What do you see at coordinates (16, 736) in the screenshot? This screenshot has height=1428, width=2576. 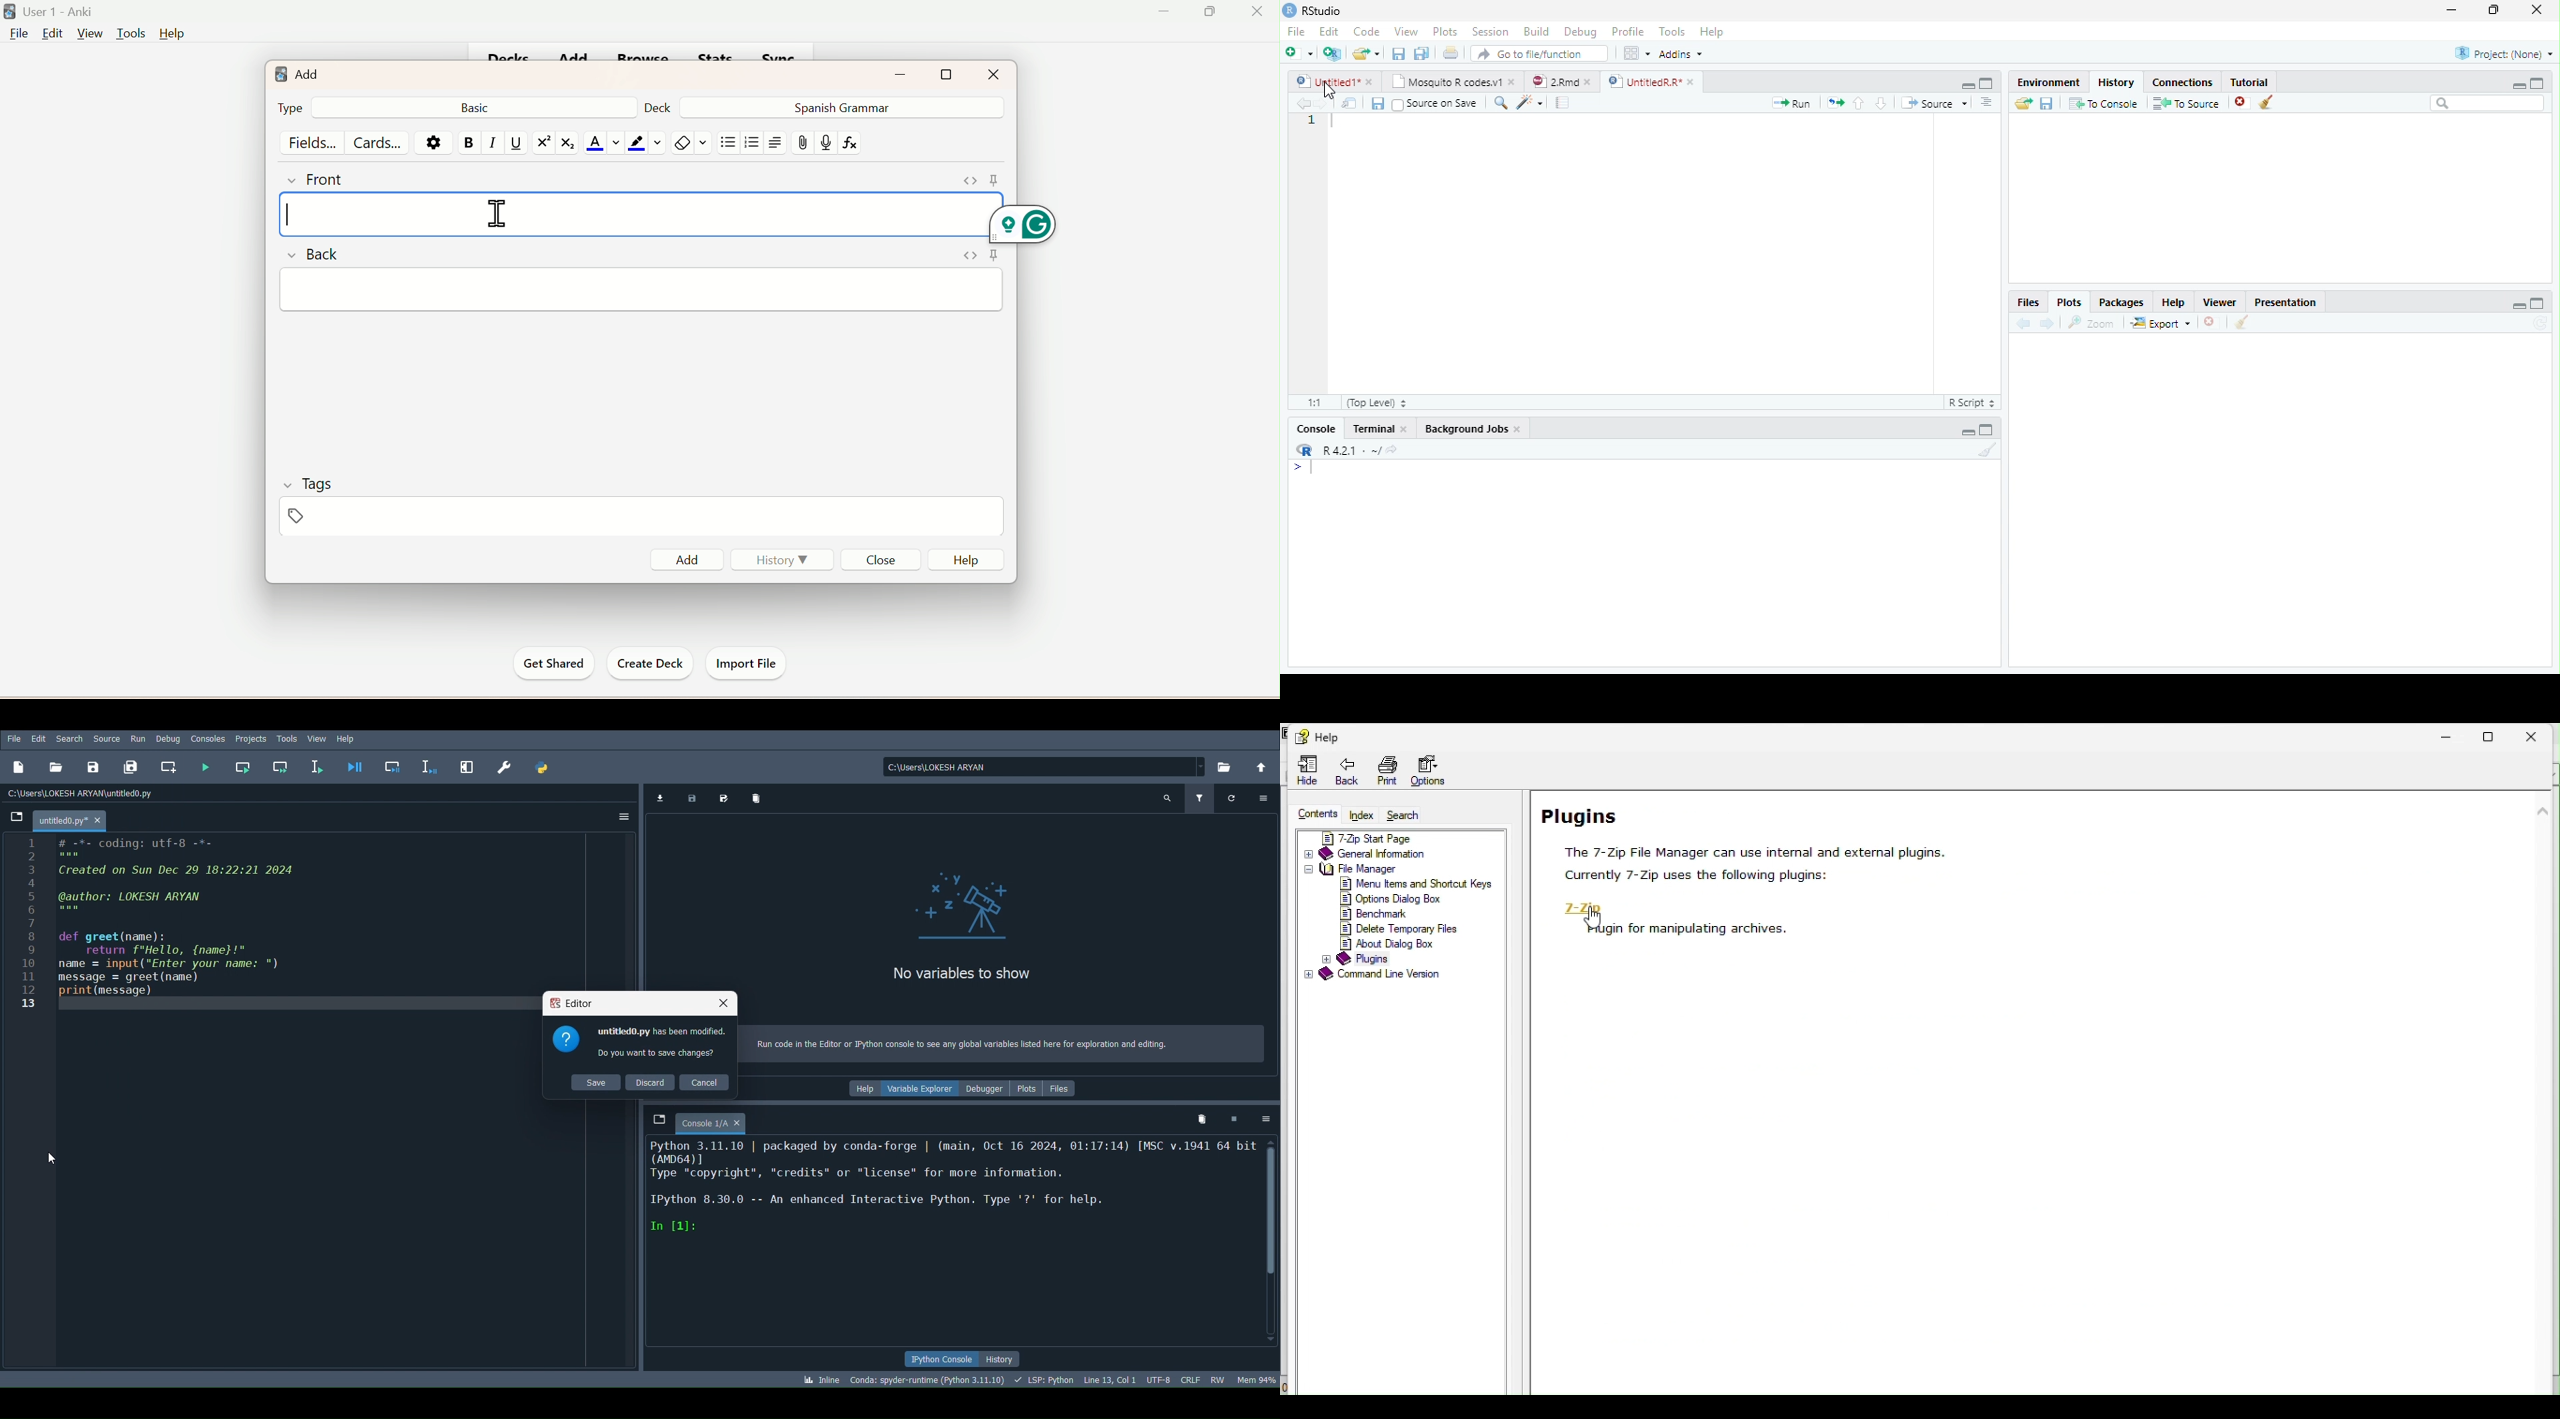 I see `File` at bounding box center [16, 736].